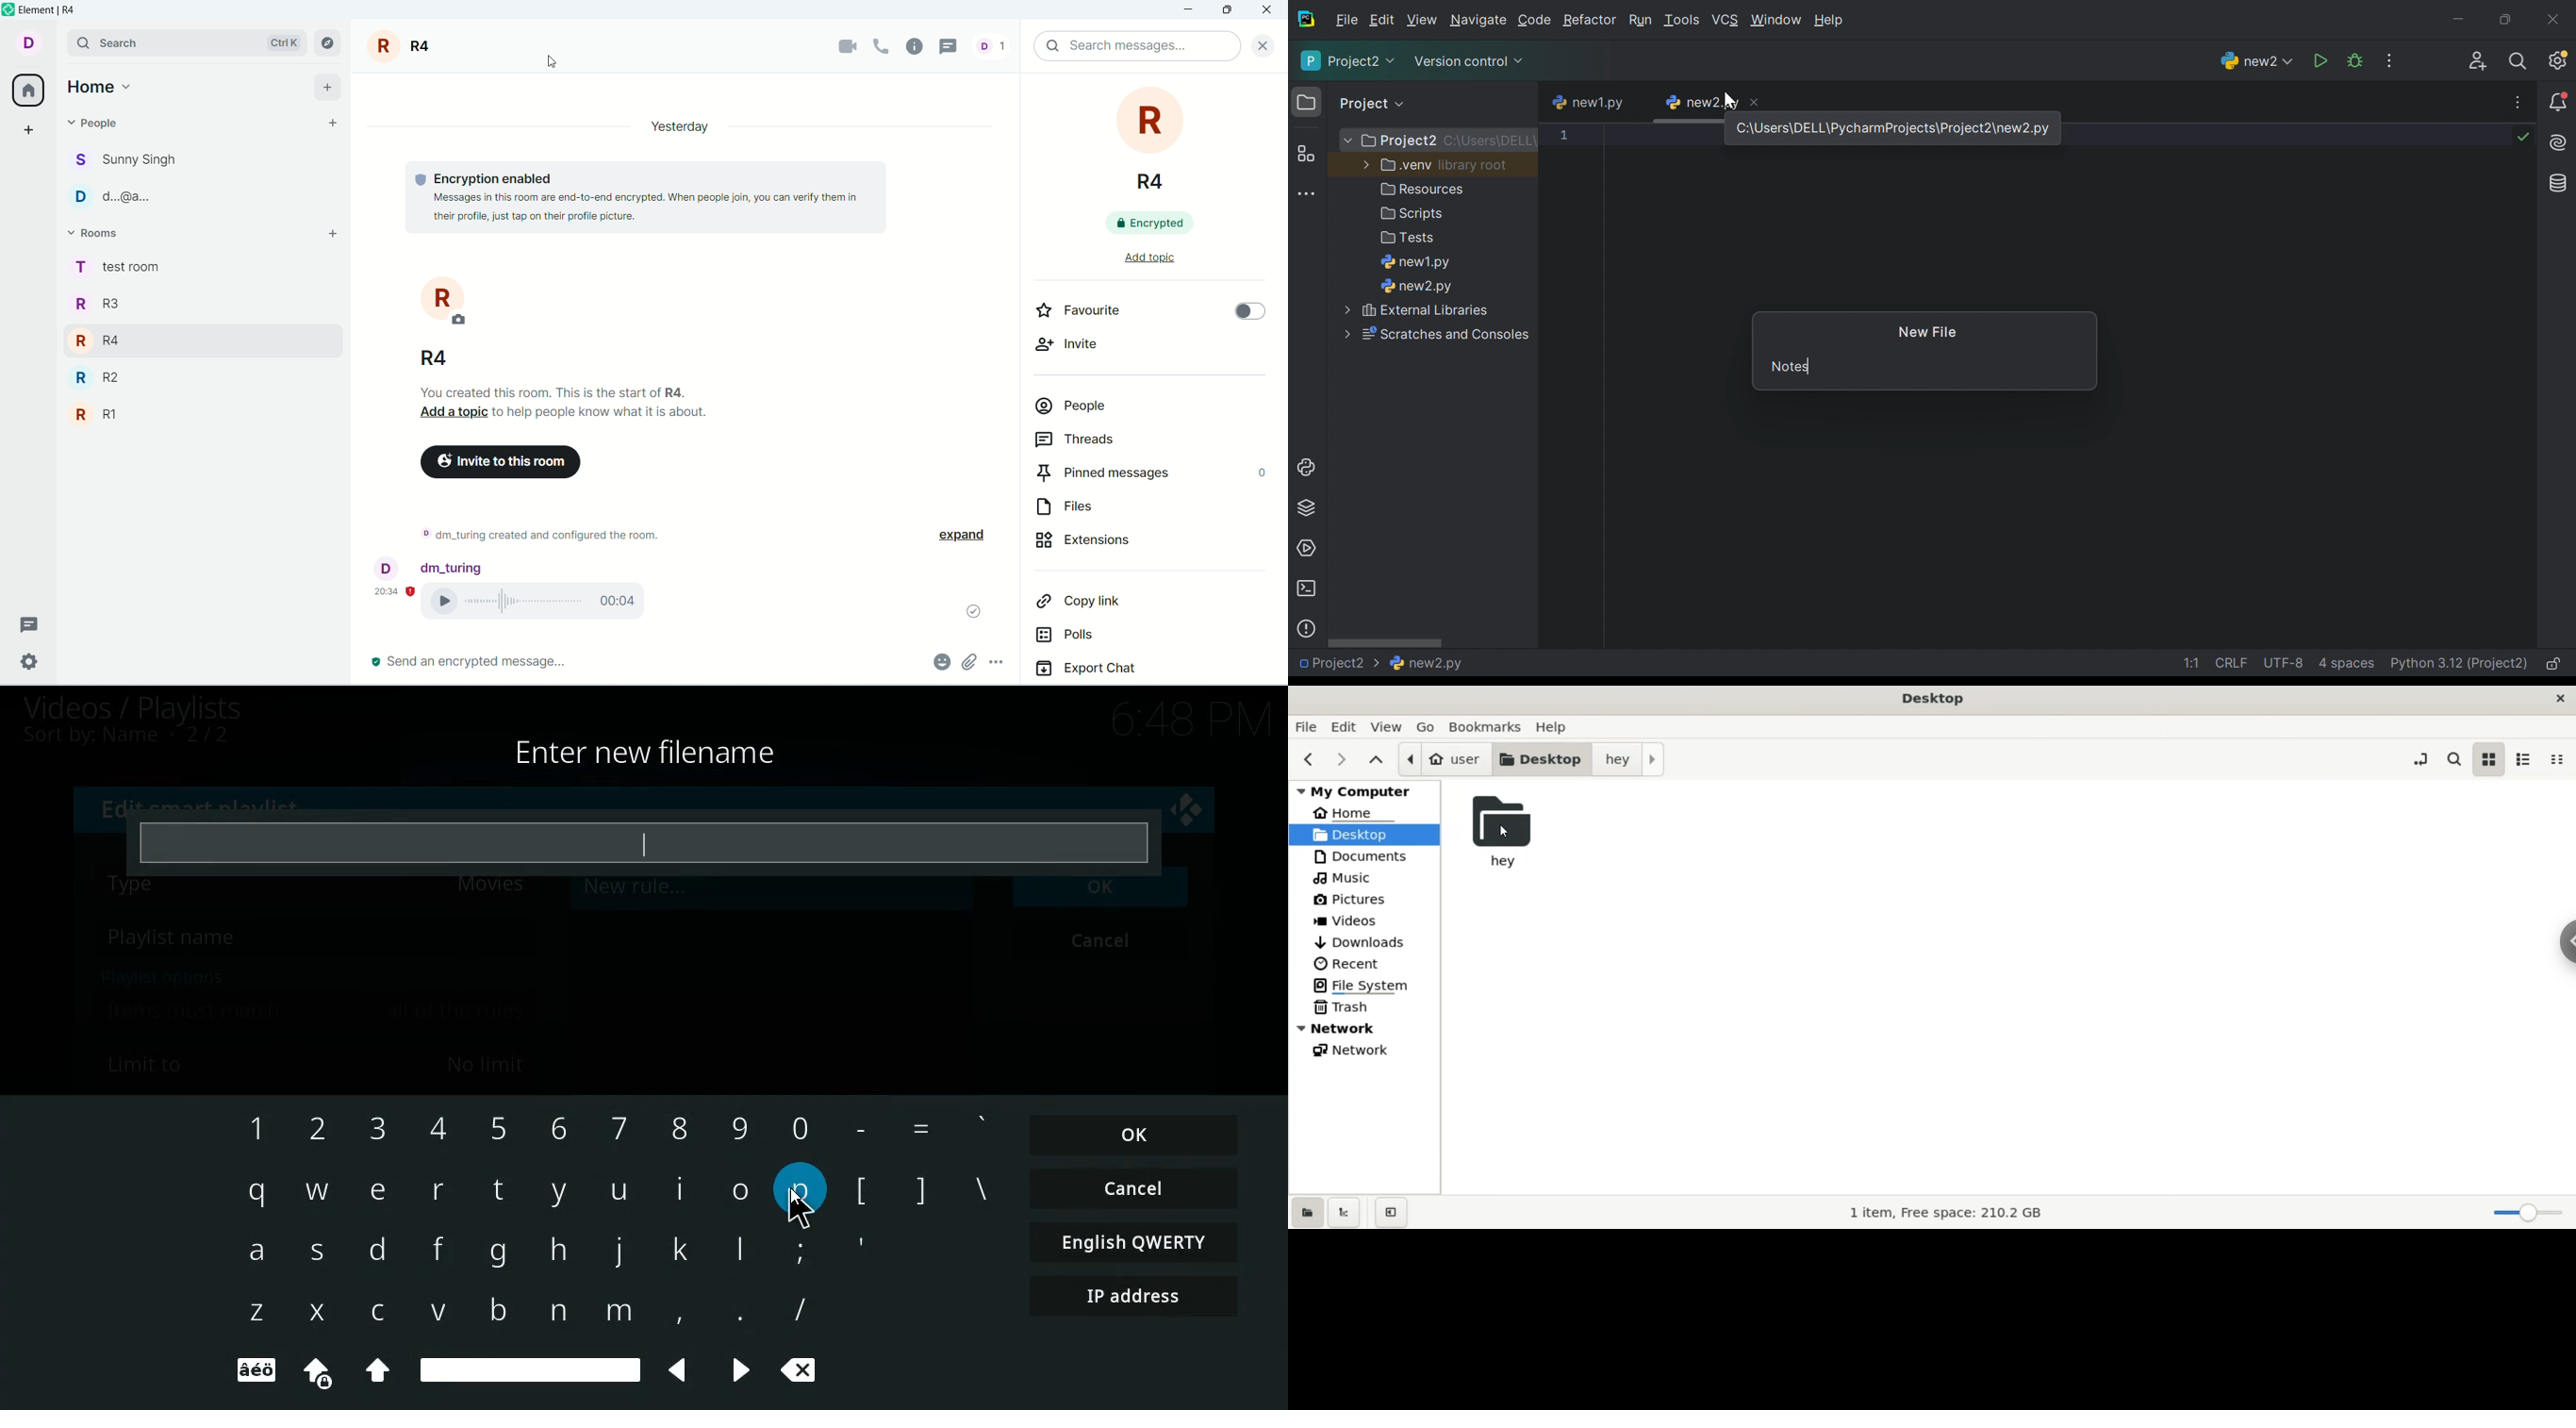 The width and height of the screenshot is (2576, 1428). Describe the element at coordinates (1105, 943) in the screenshot. I see `cancel` at that location.